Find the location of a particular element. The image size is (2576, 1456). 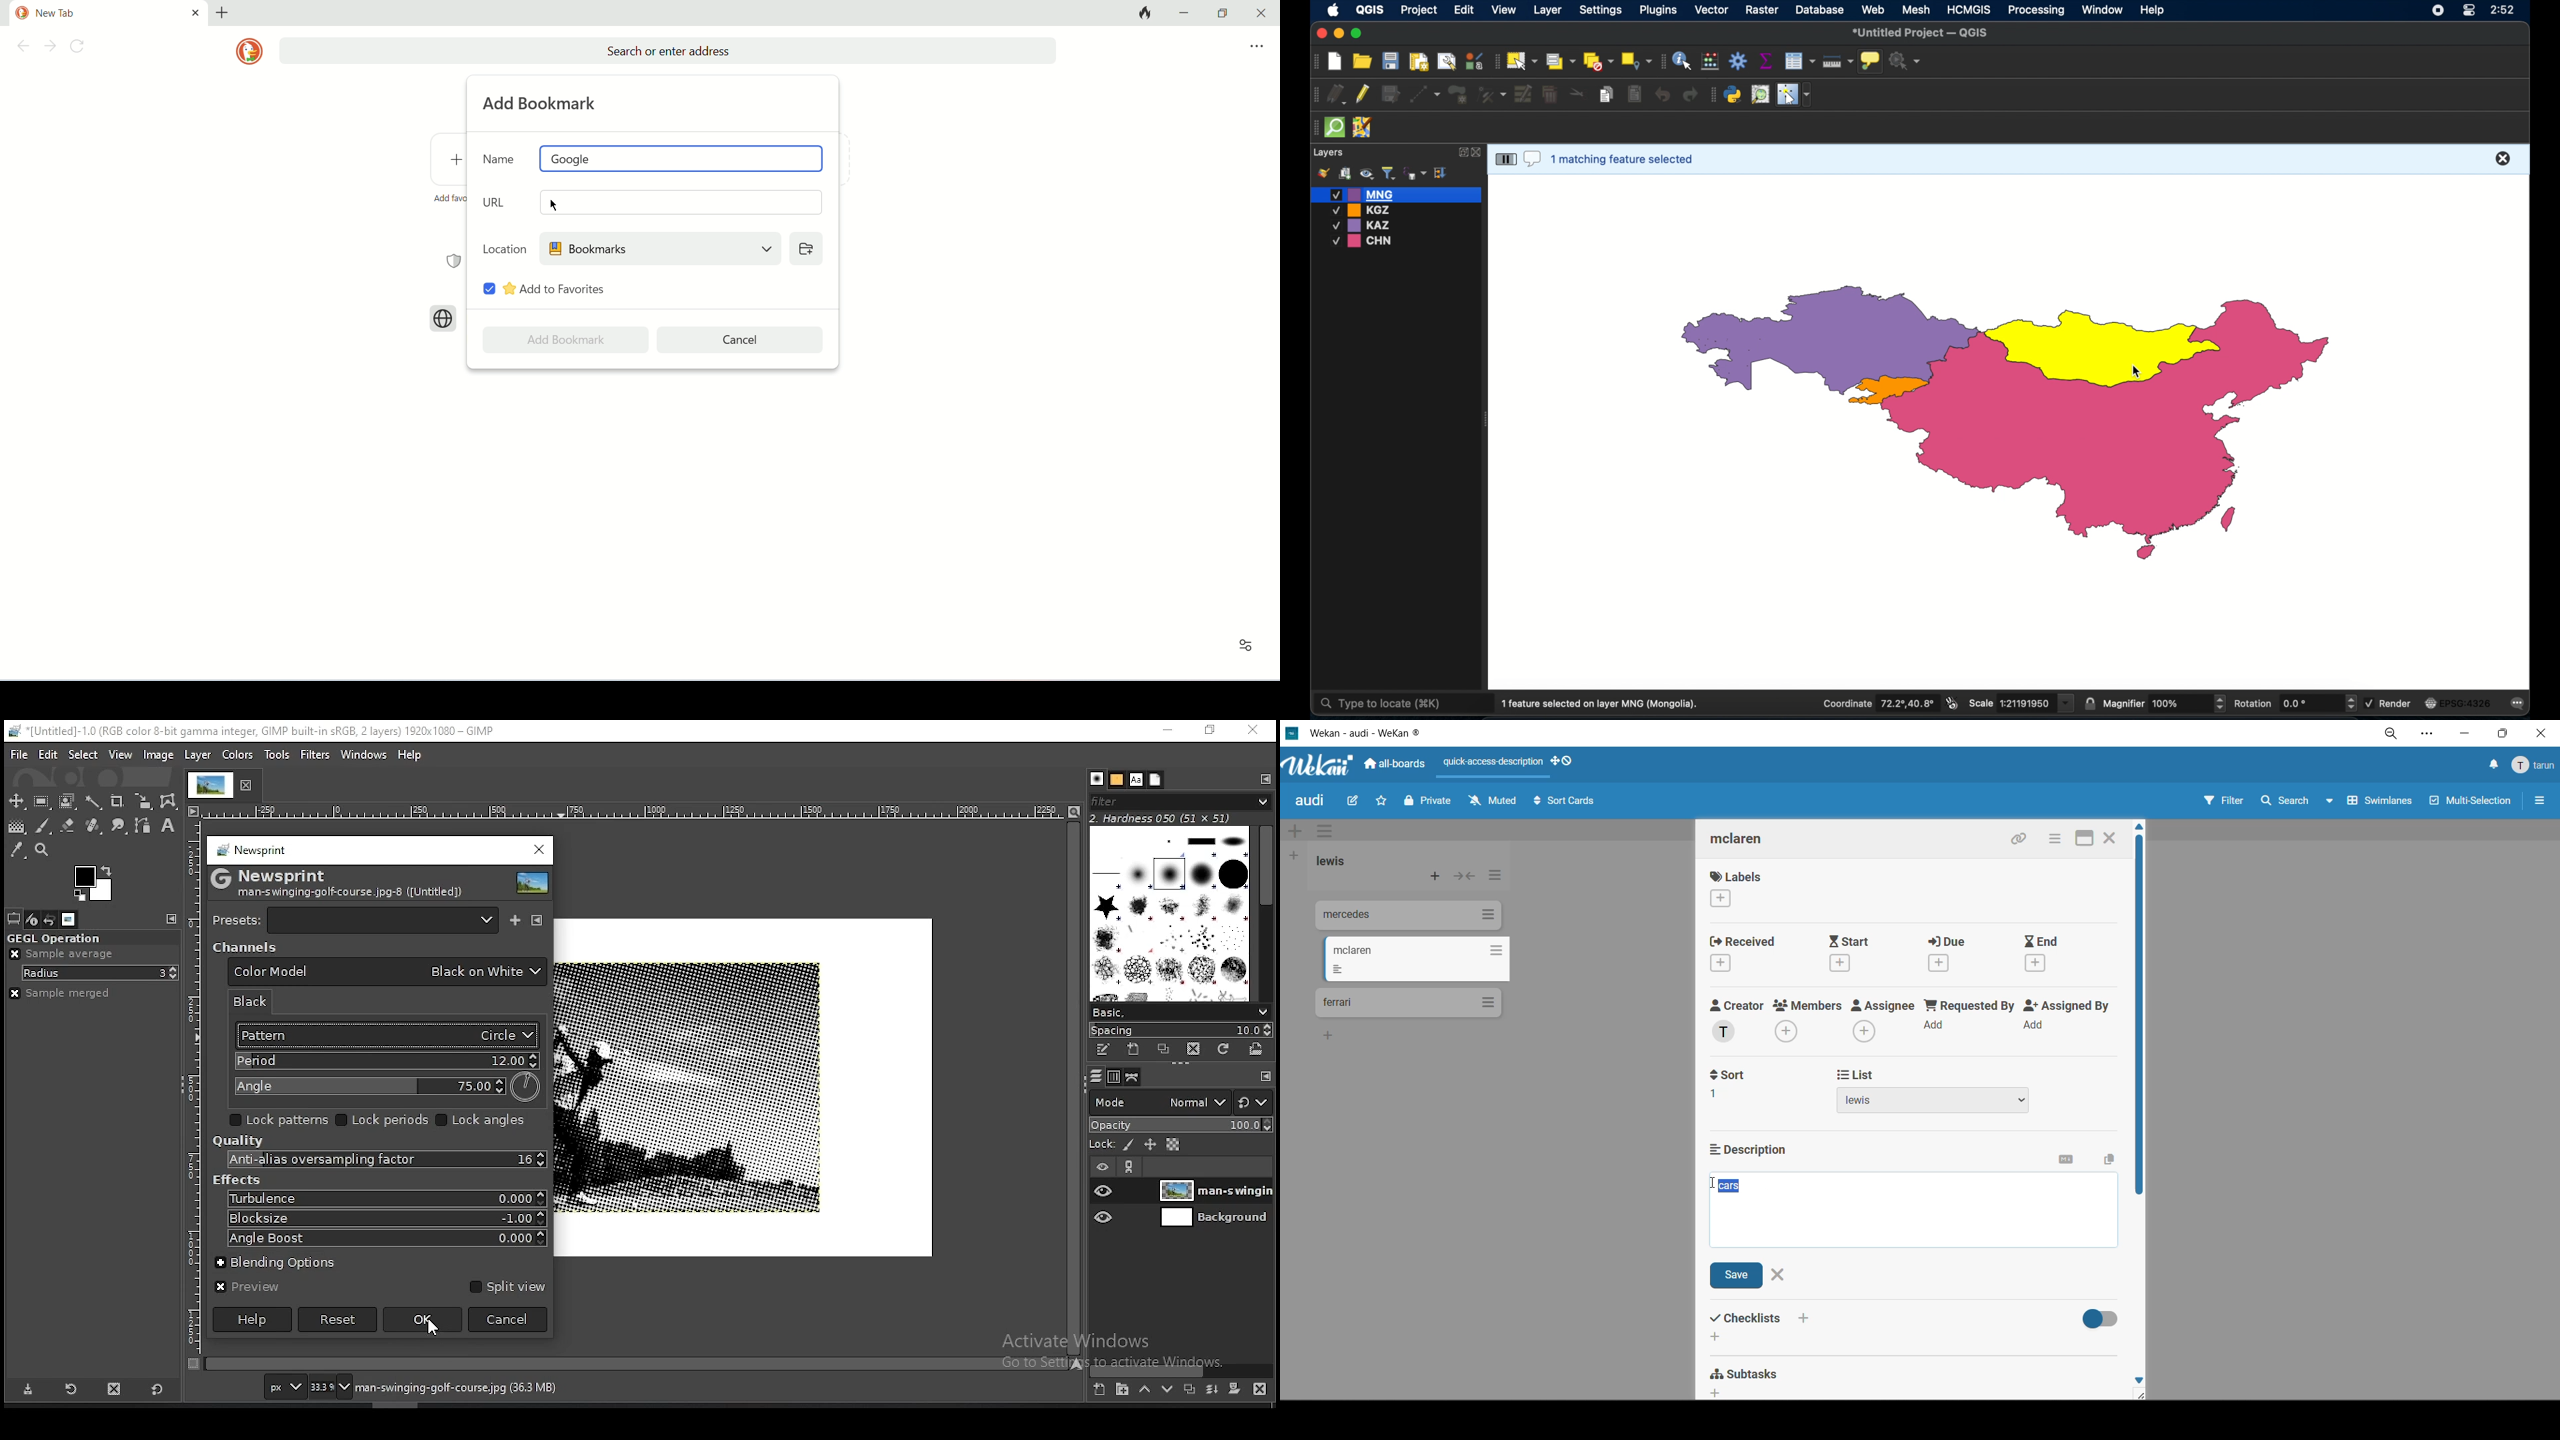

open brush as image is located at coordinates (1260, 1052).